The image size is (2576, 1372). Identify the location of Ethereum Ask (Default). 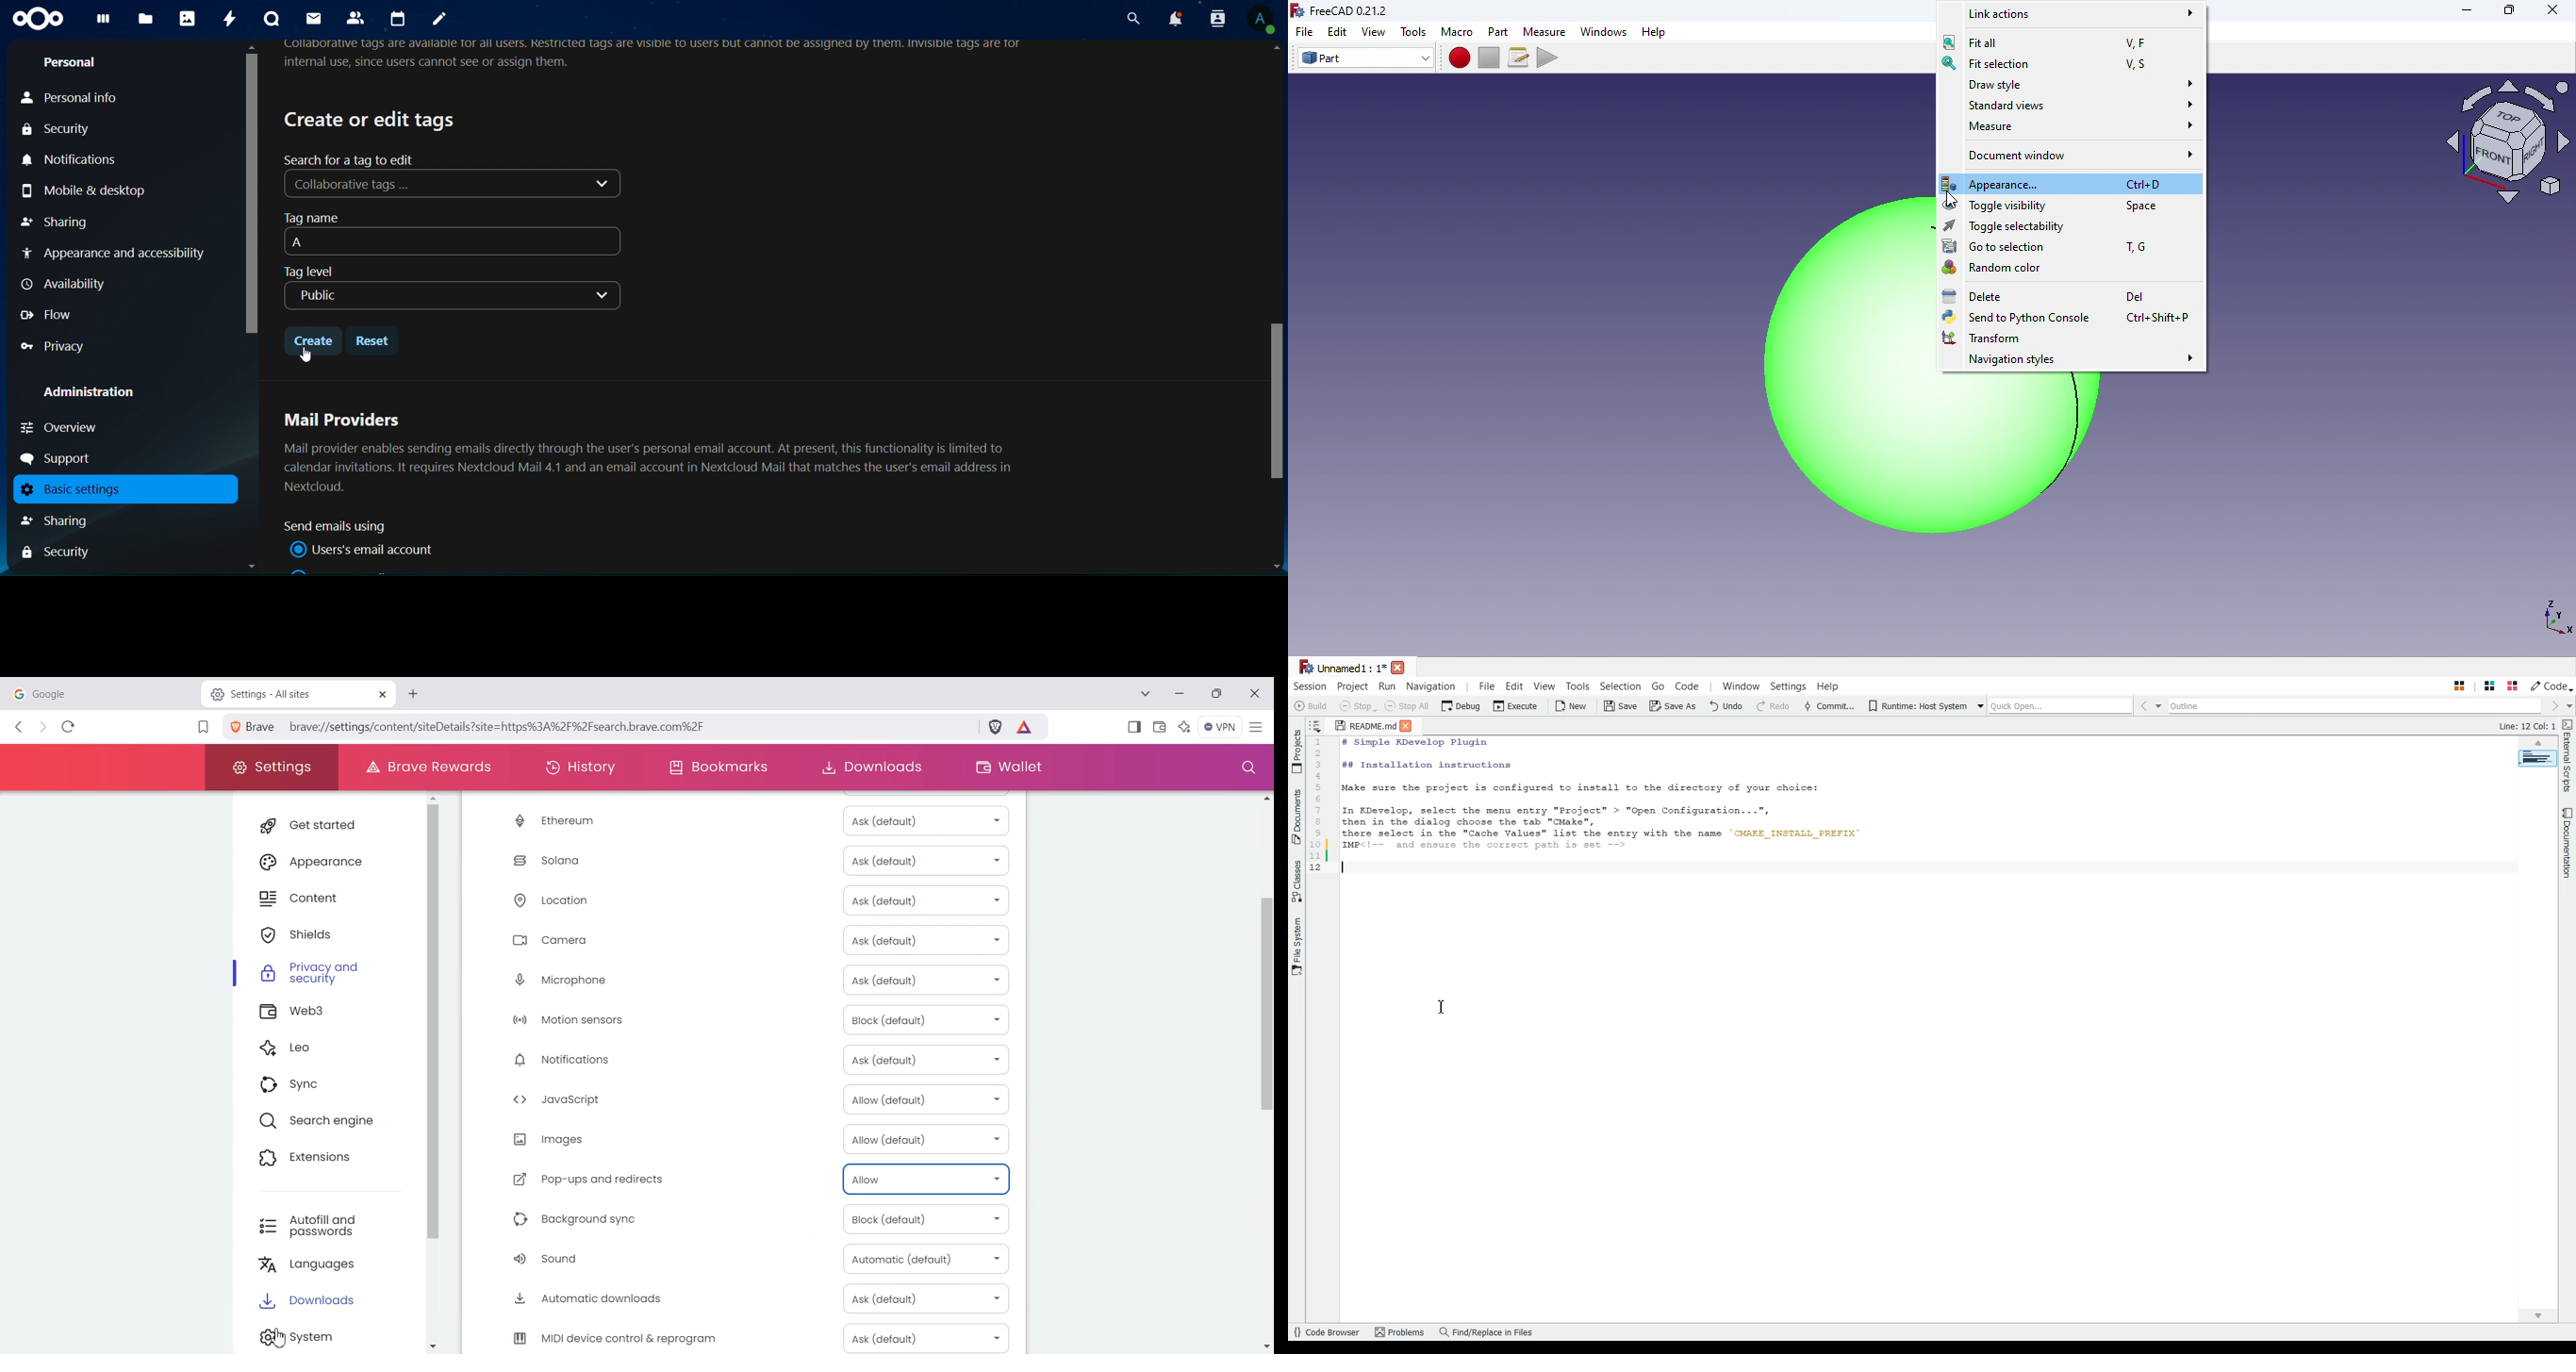
(745, 821).